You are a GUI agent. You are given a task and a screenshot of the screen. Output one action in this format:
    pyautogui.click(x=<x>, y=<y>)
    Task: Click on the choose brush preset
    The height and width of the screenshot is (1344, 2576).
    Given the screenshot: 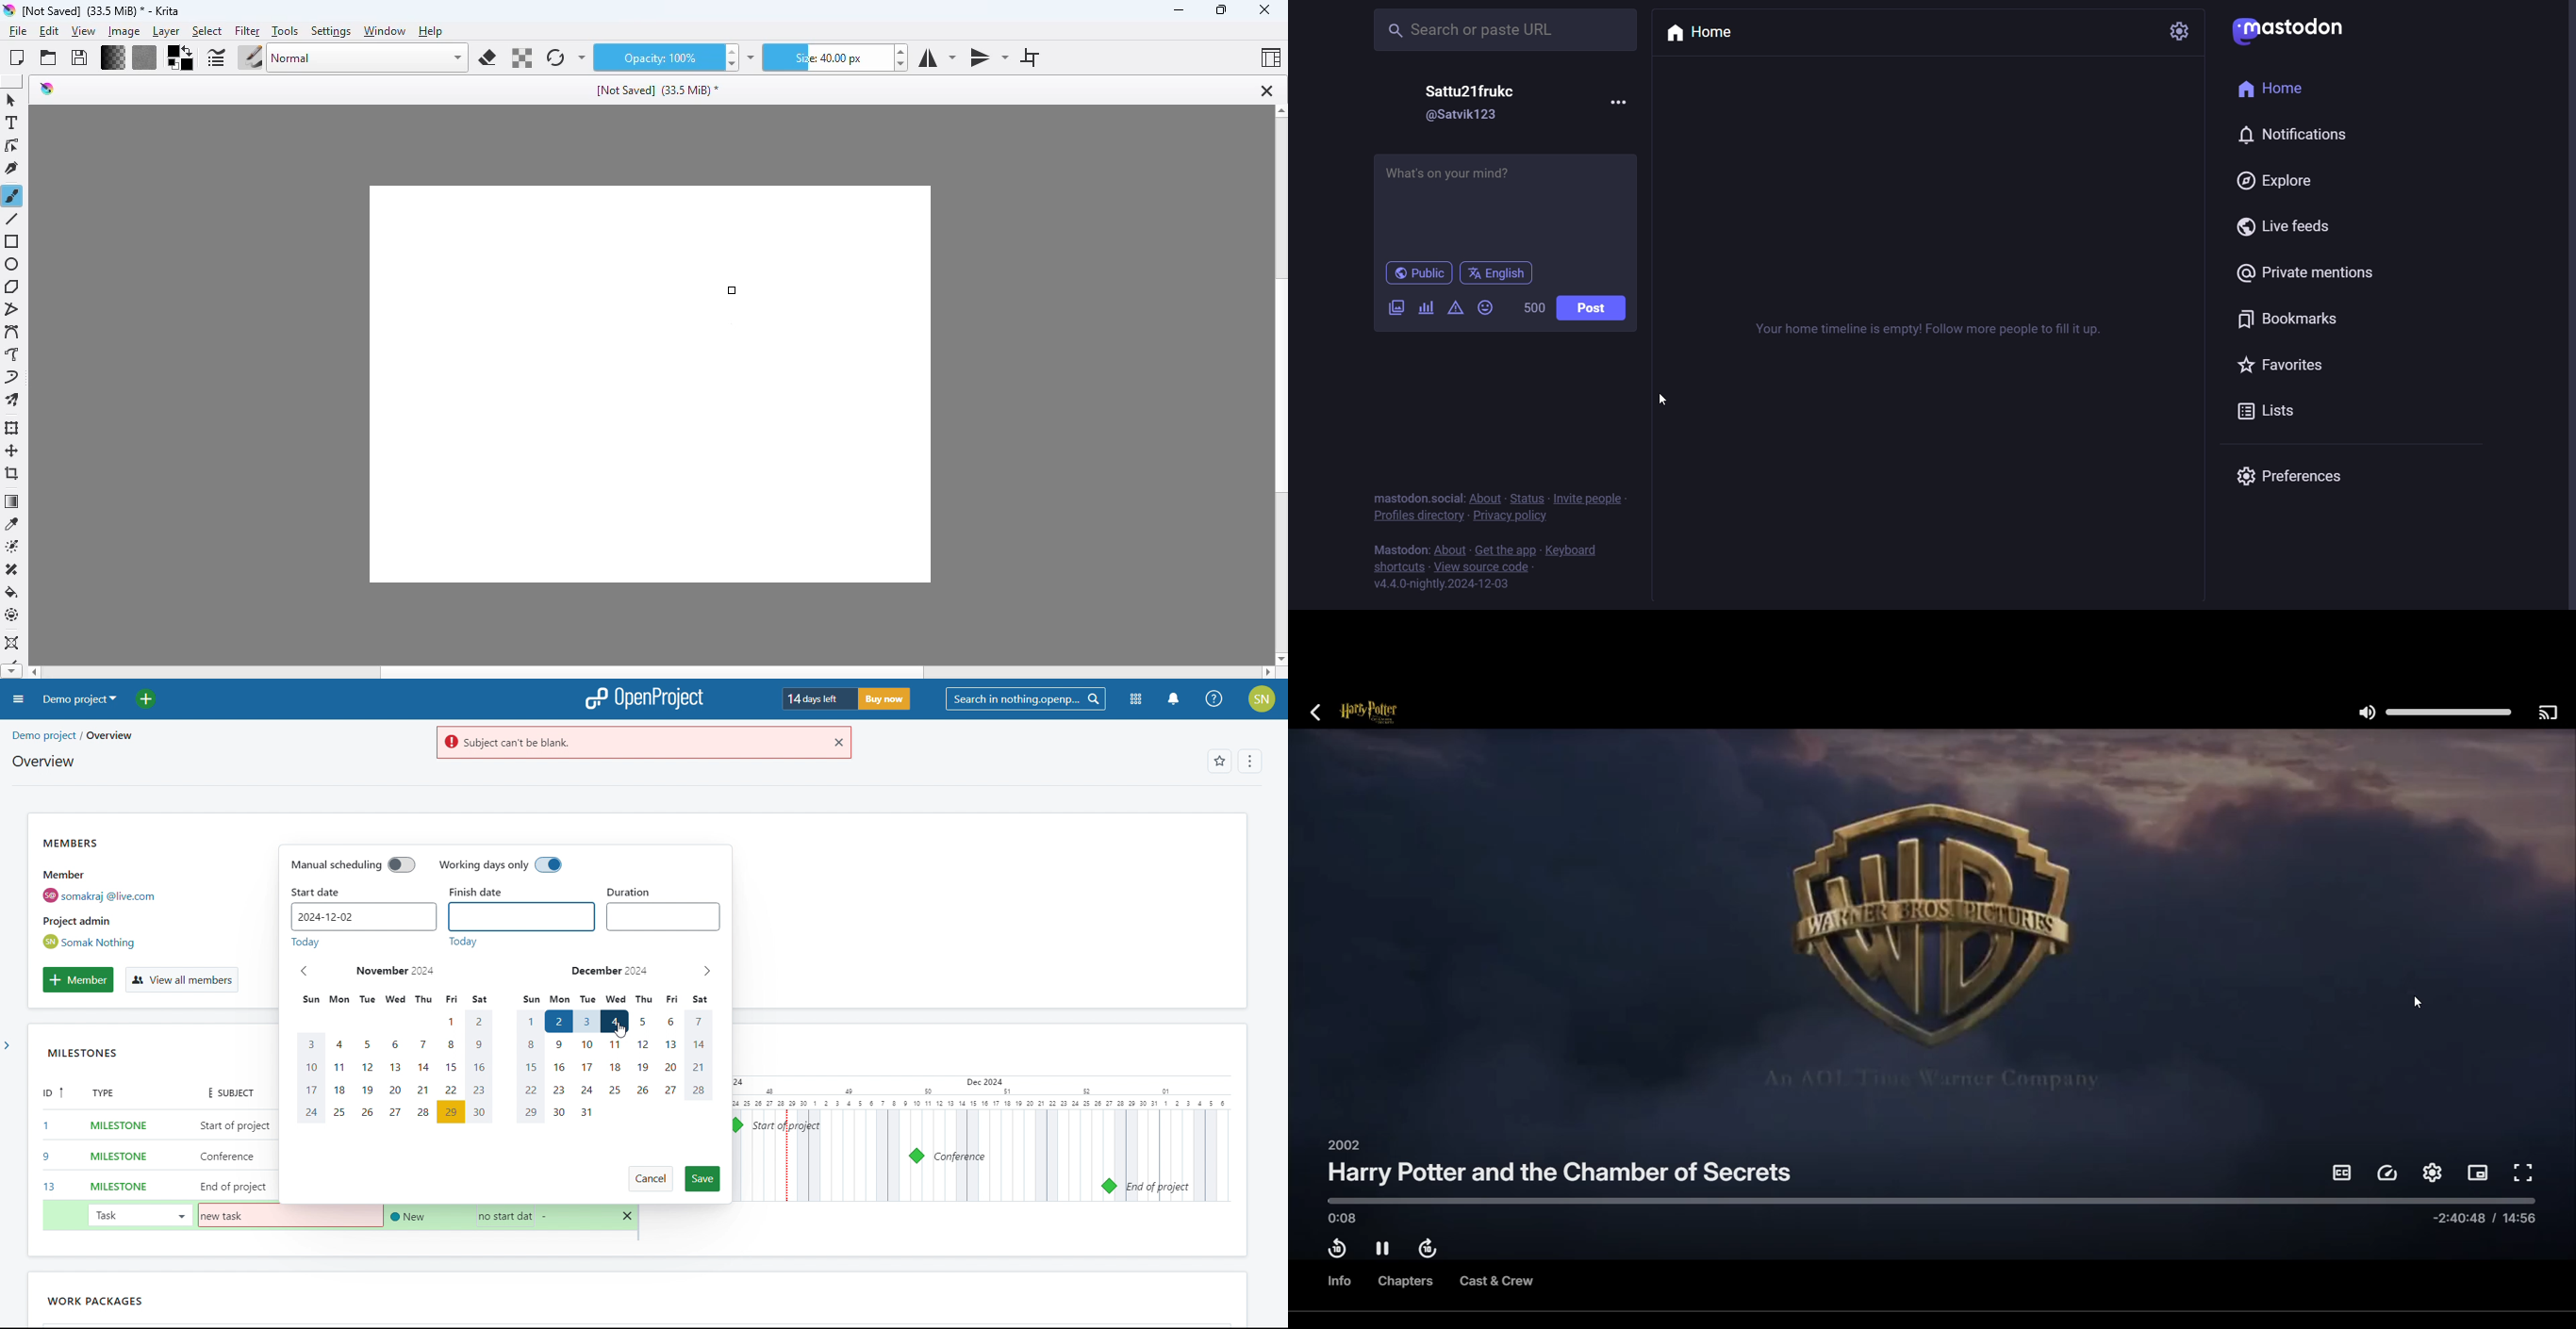 What is the action you would take?
    pyautogui.click(x=251, y=57)
    